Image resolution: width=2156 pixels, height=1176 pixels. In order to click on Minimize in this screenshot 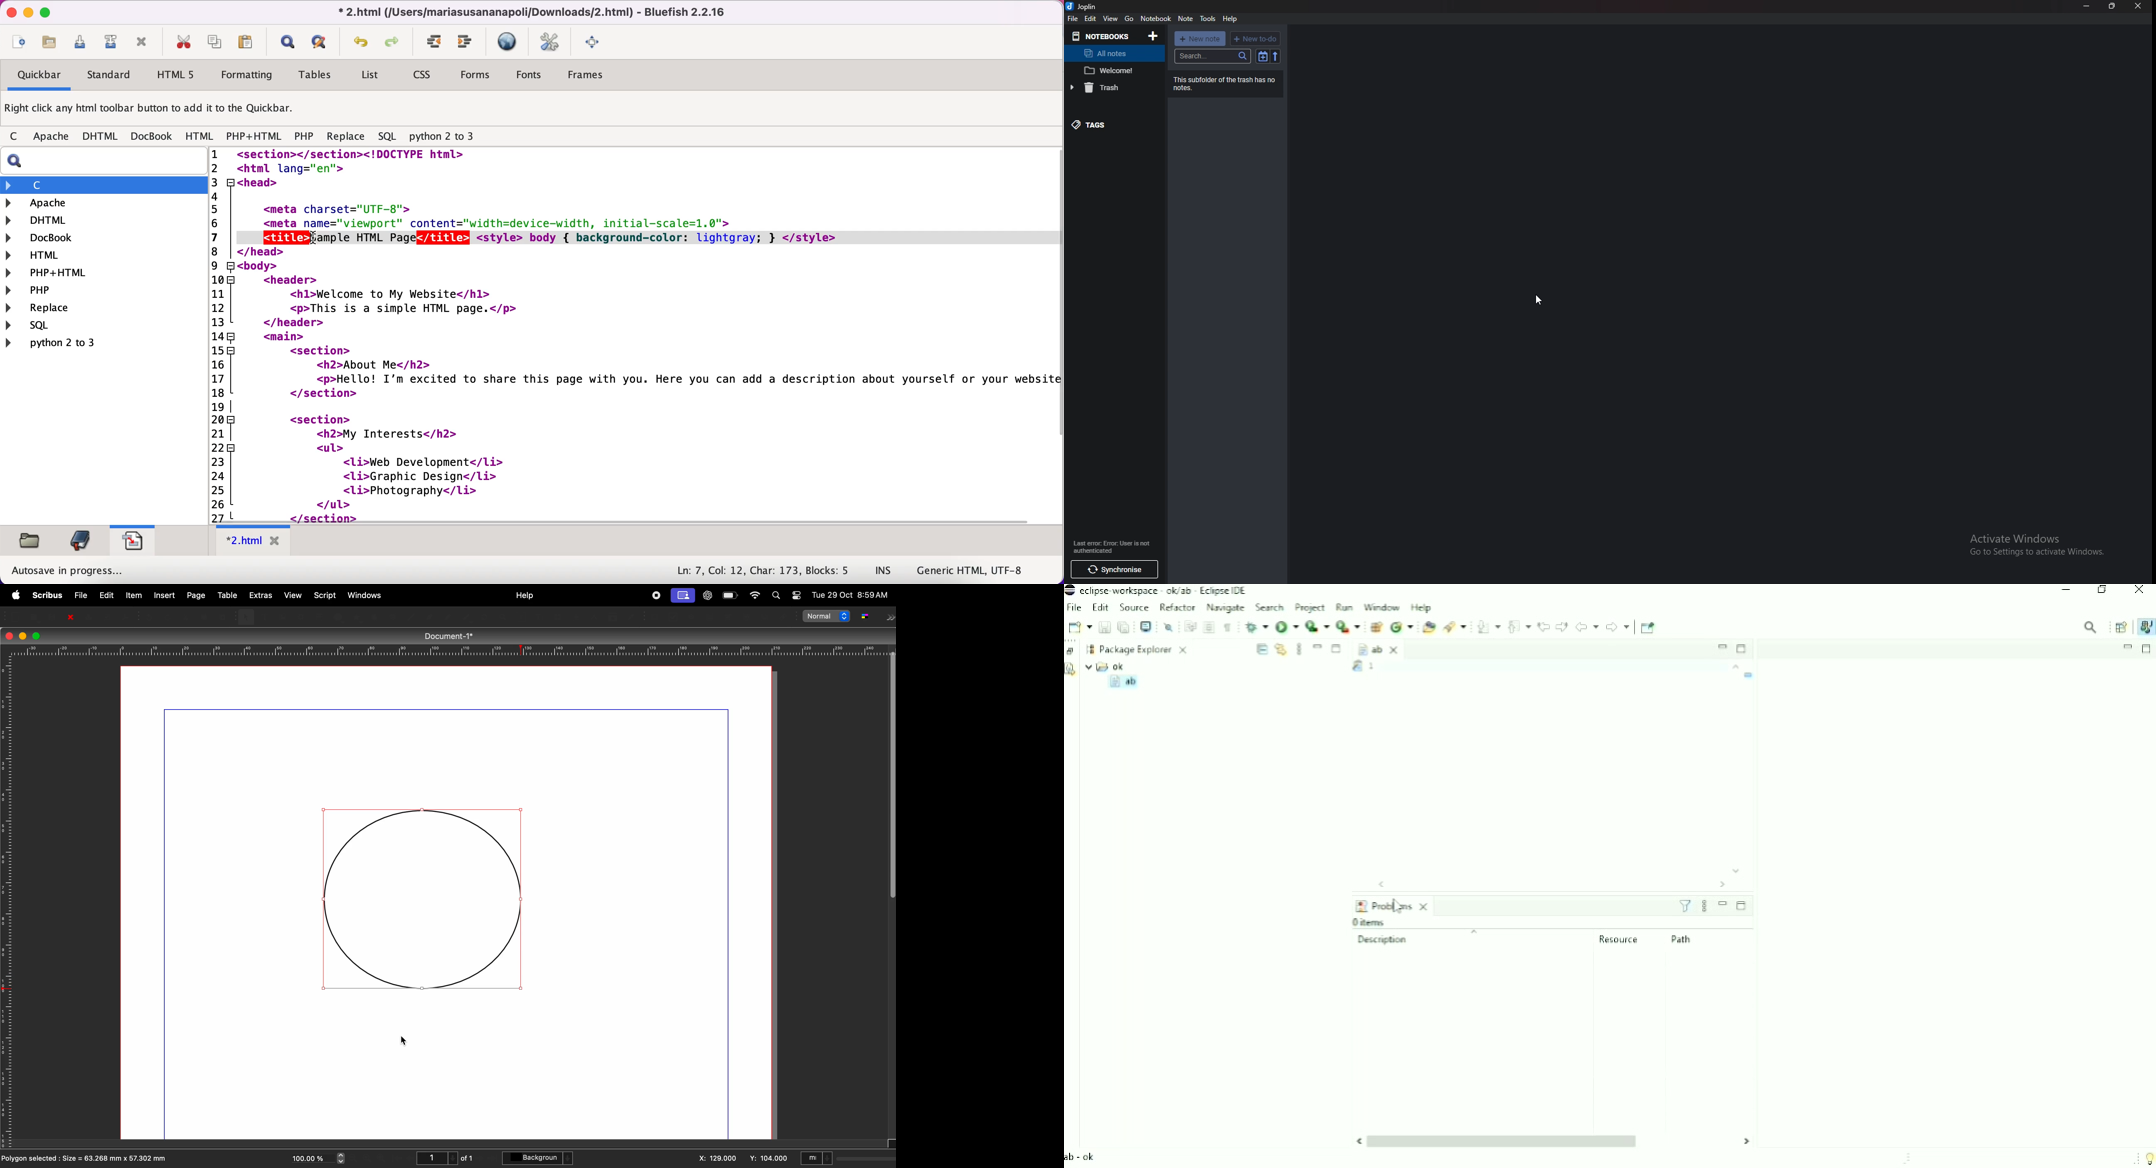, I will do `click(2066, 590)`.